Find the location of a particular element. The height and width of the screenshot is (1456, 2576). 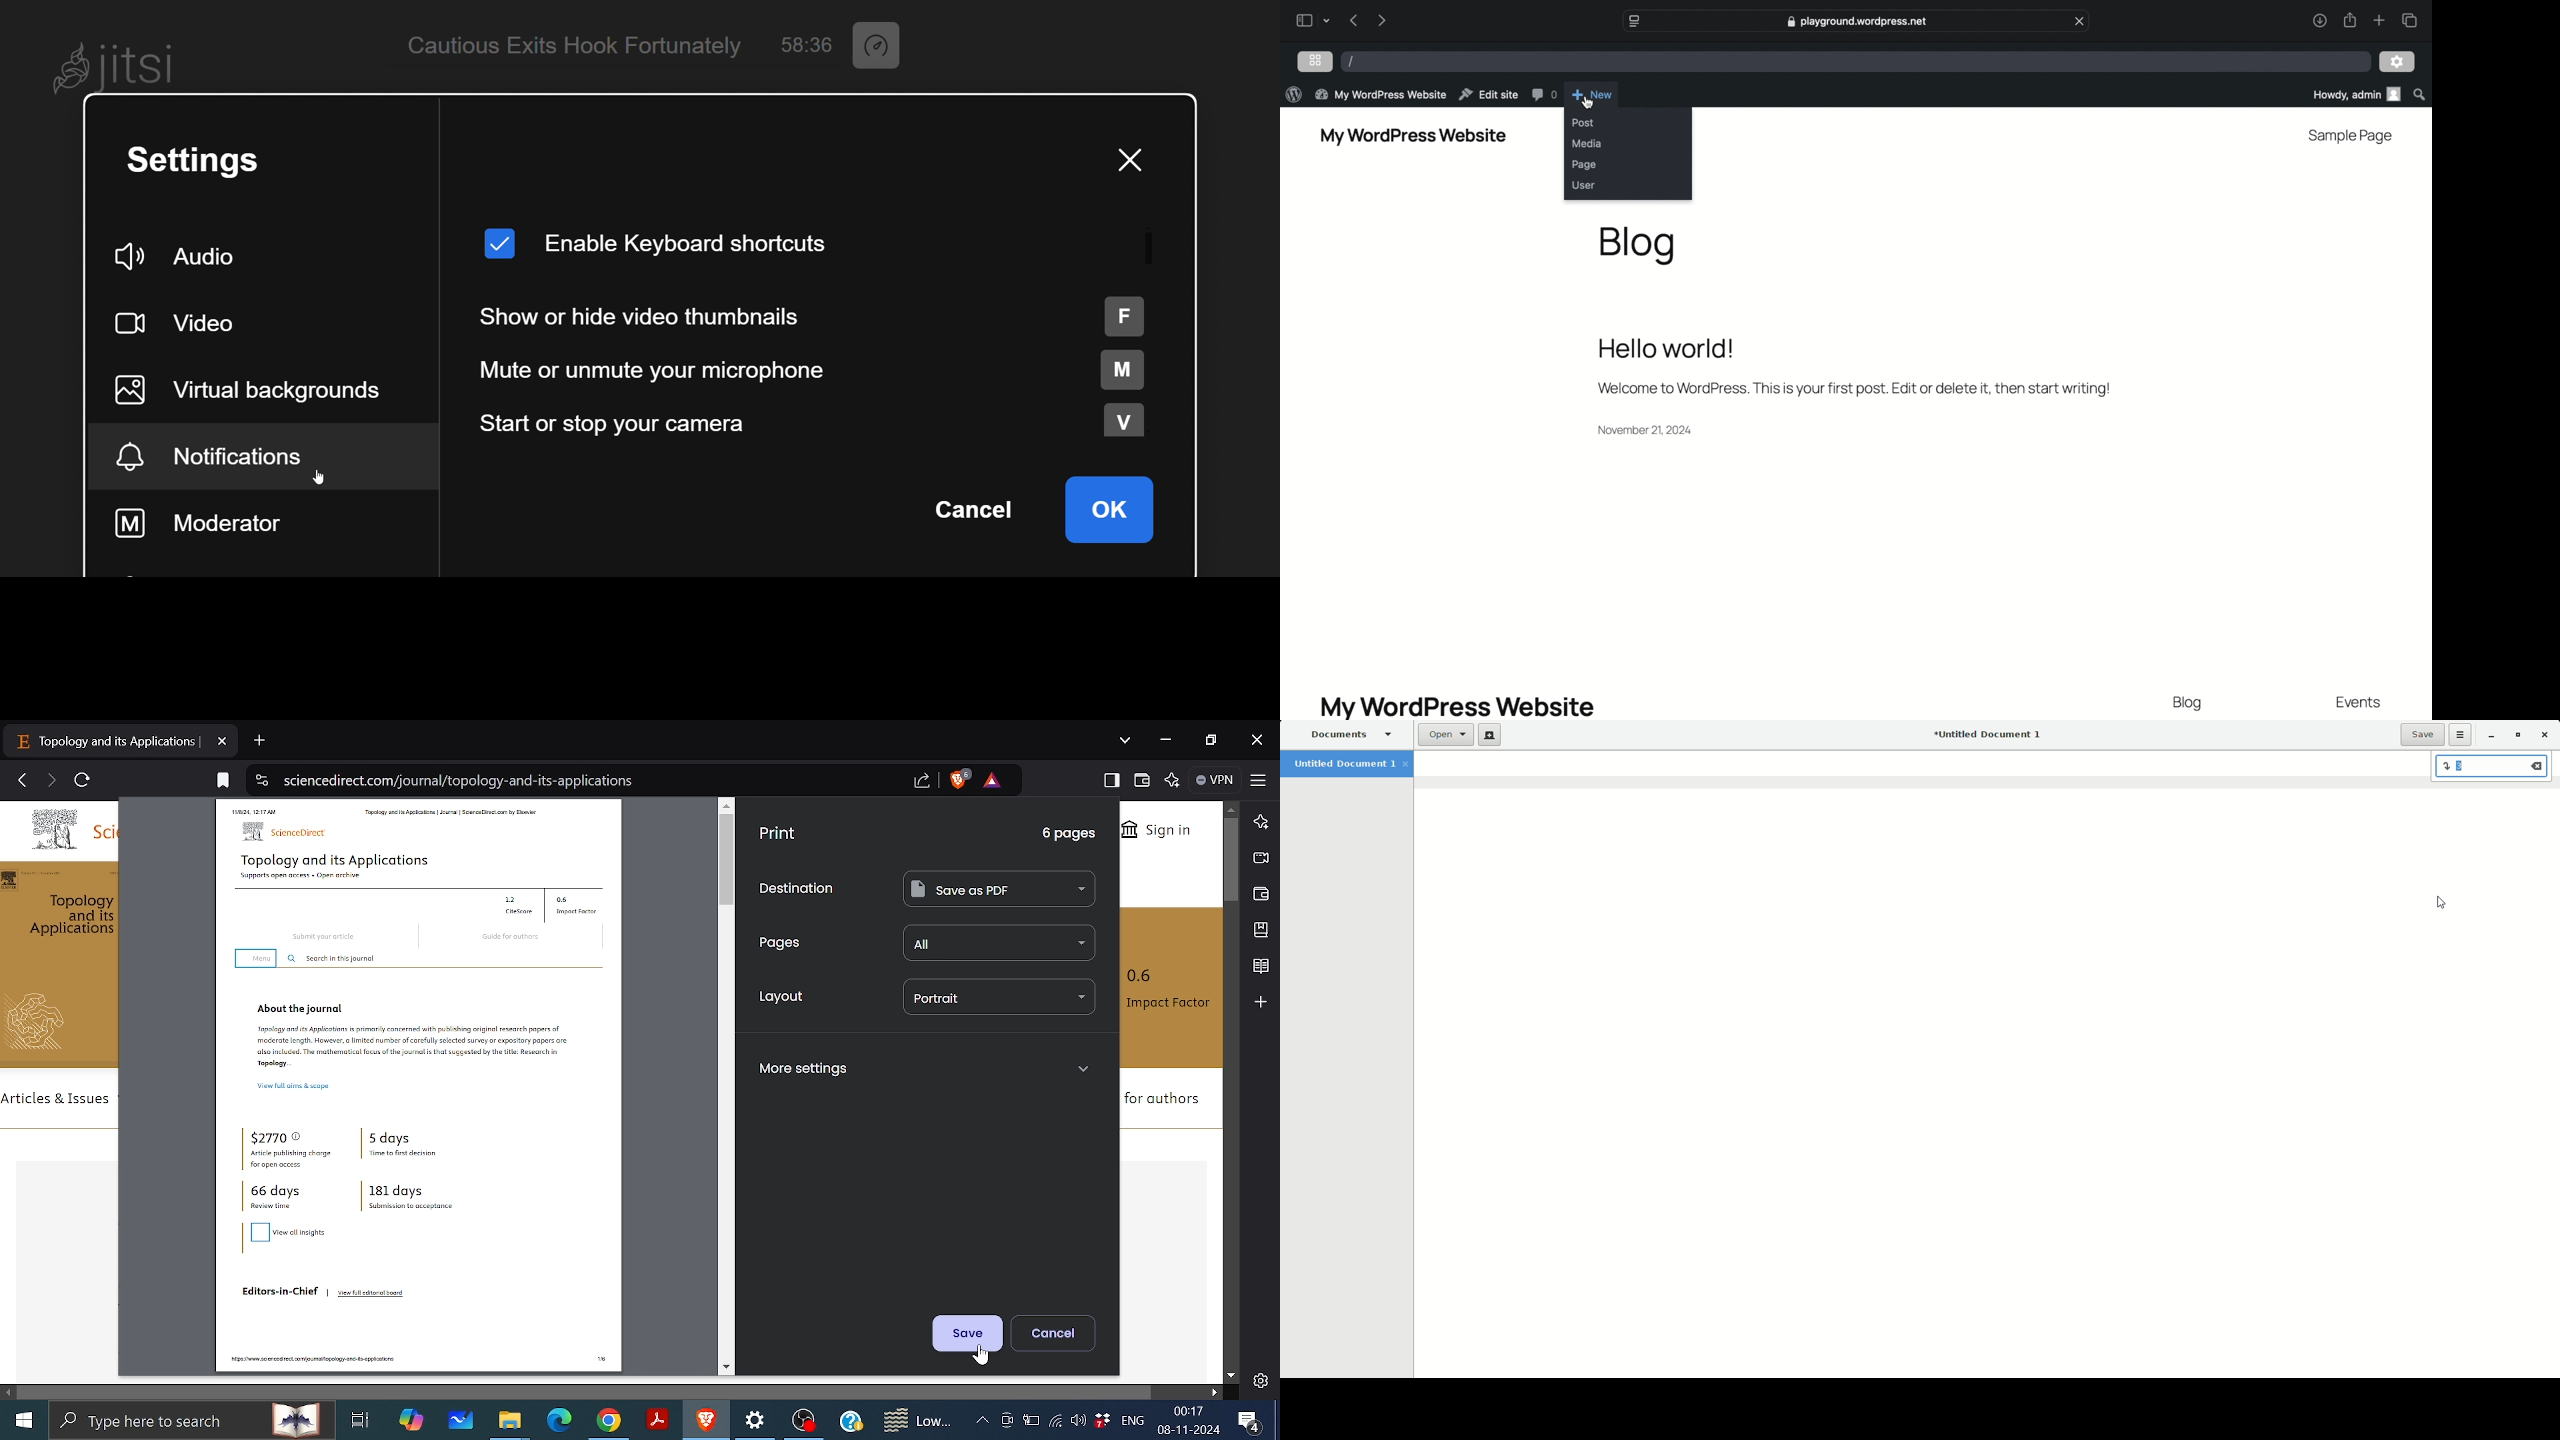

show tab overview is located at coordinates (2411, 20).